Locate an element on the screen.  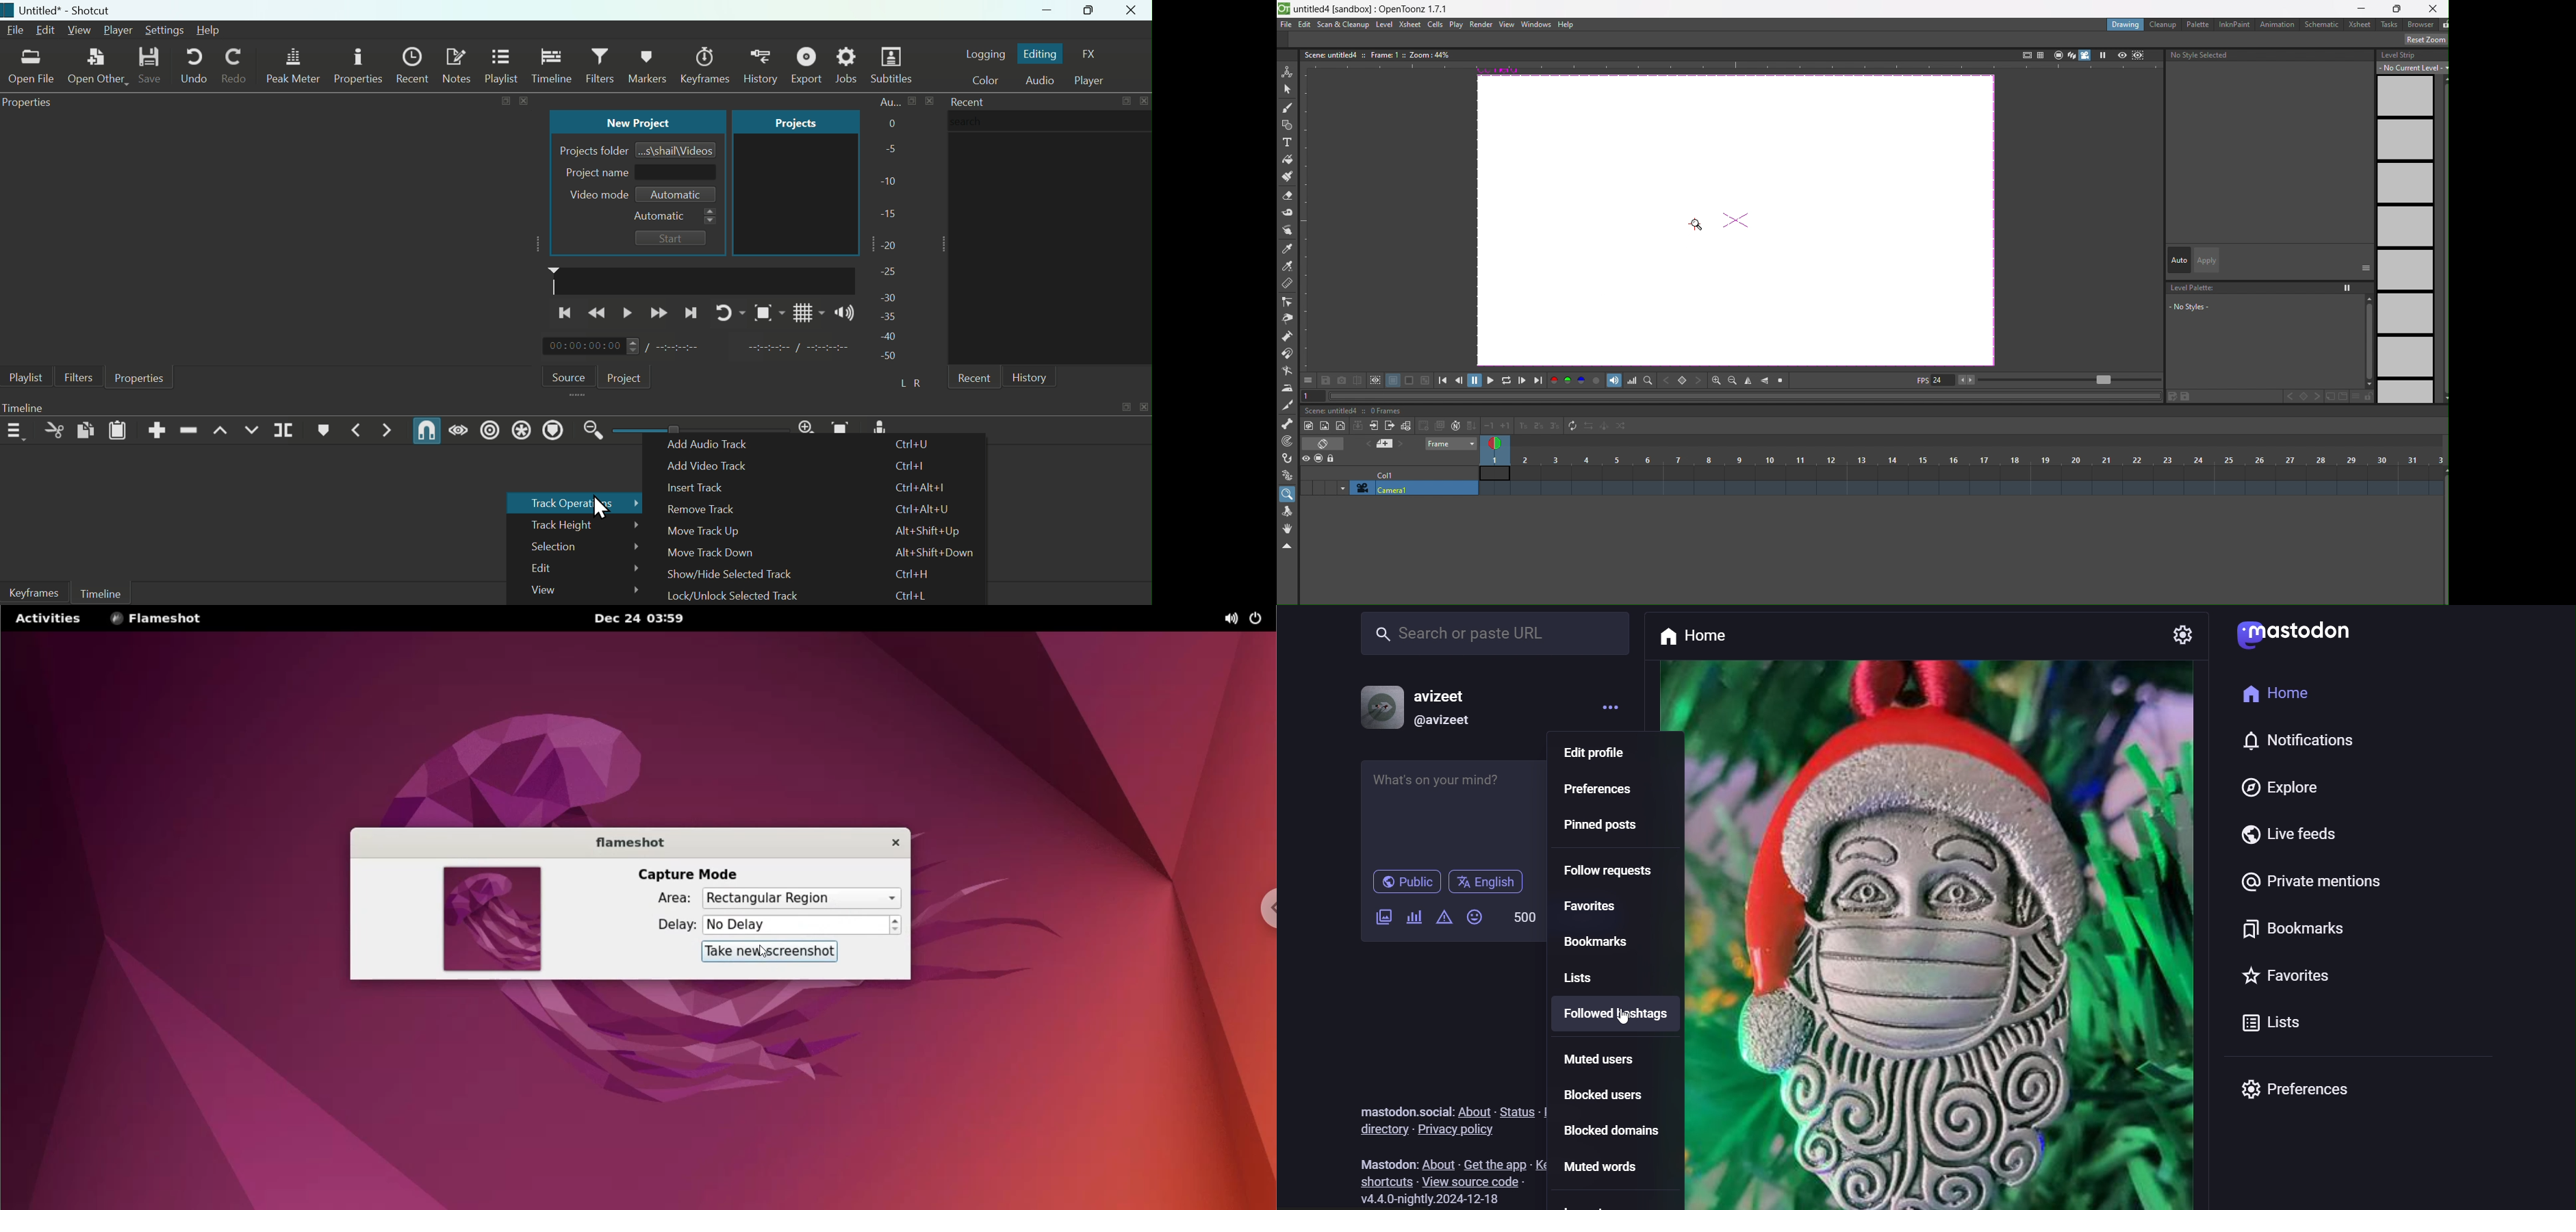
00:00:00:00 is located at coordinates (591, 346).